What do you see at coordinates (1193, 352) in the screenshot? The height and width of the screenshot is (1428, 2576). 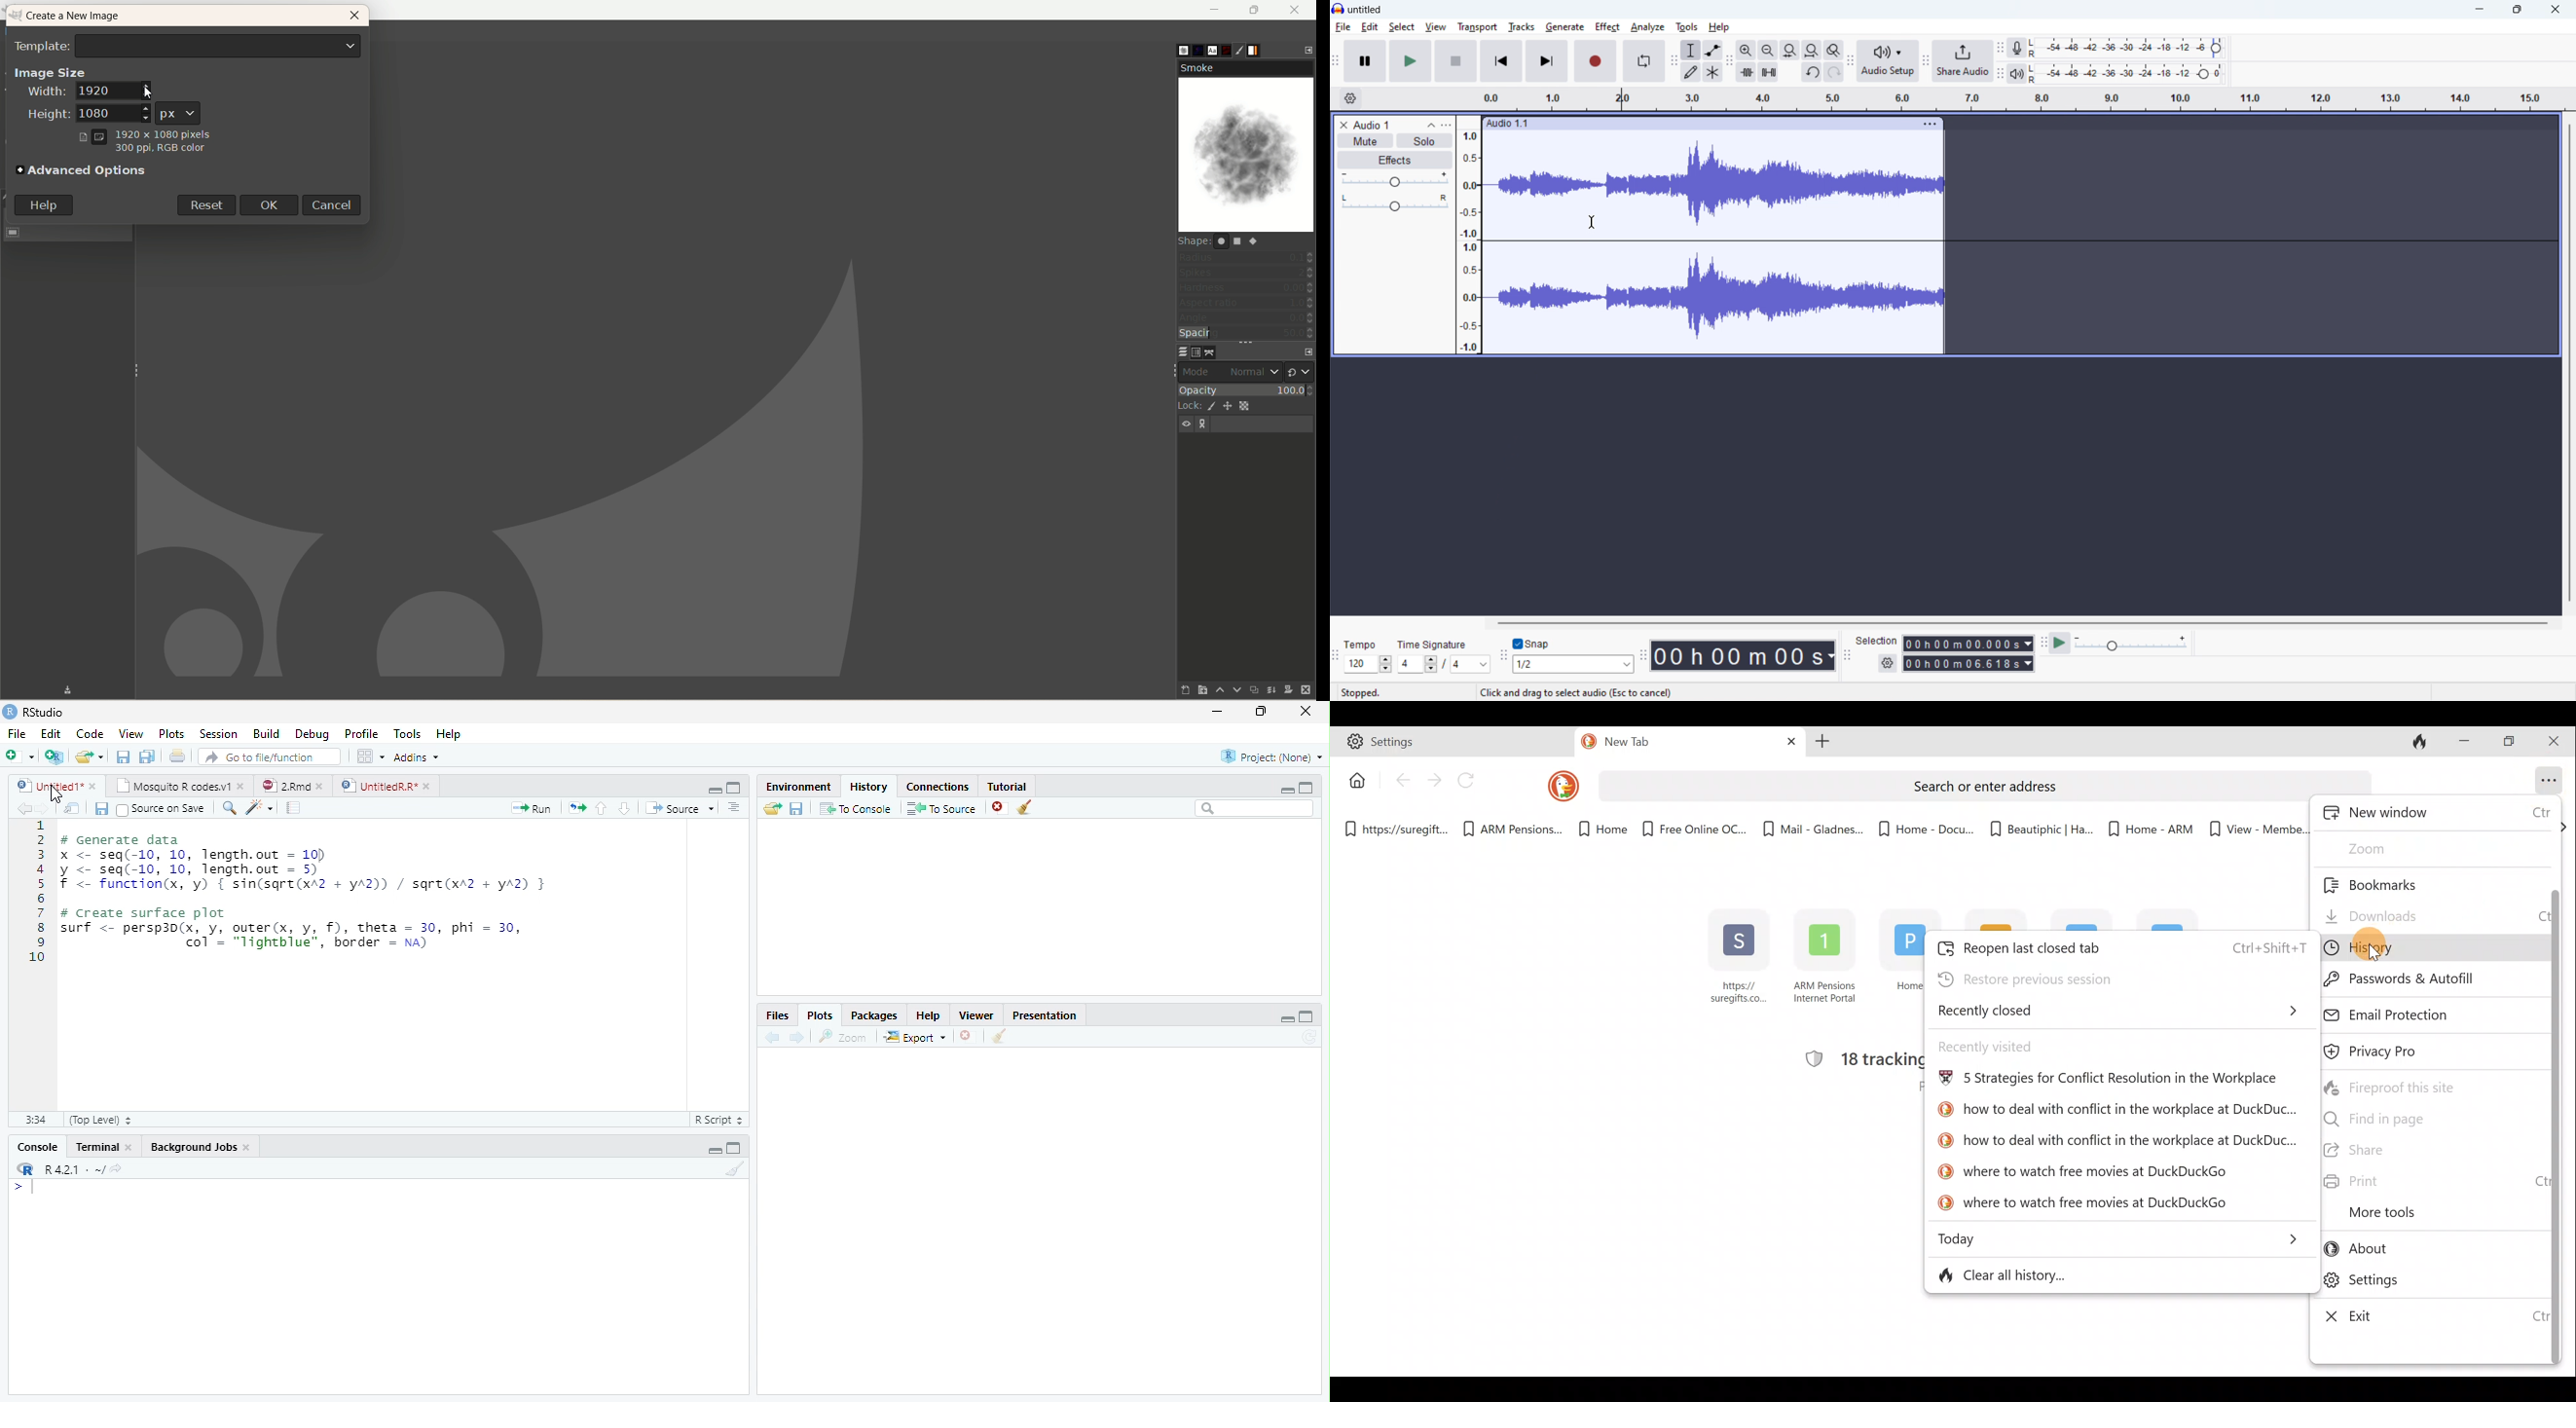 I see `channel` at bounding box center [1193, 352].